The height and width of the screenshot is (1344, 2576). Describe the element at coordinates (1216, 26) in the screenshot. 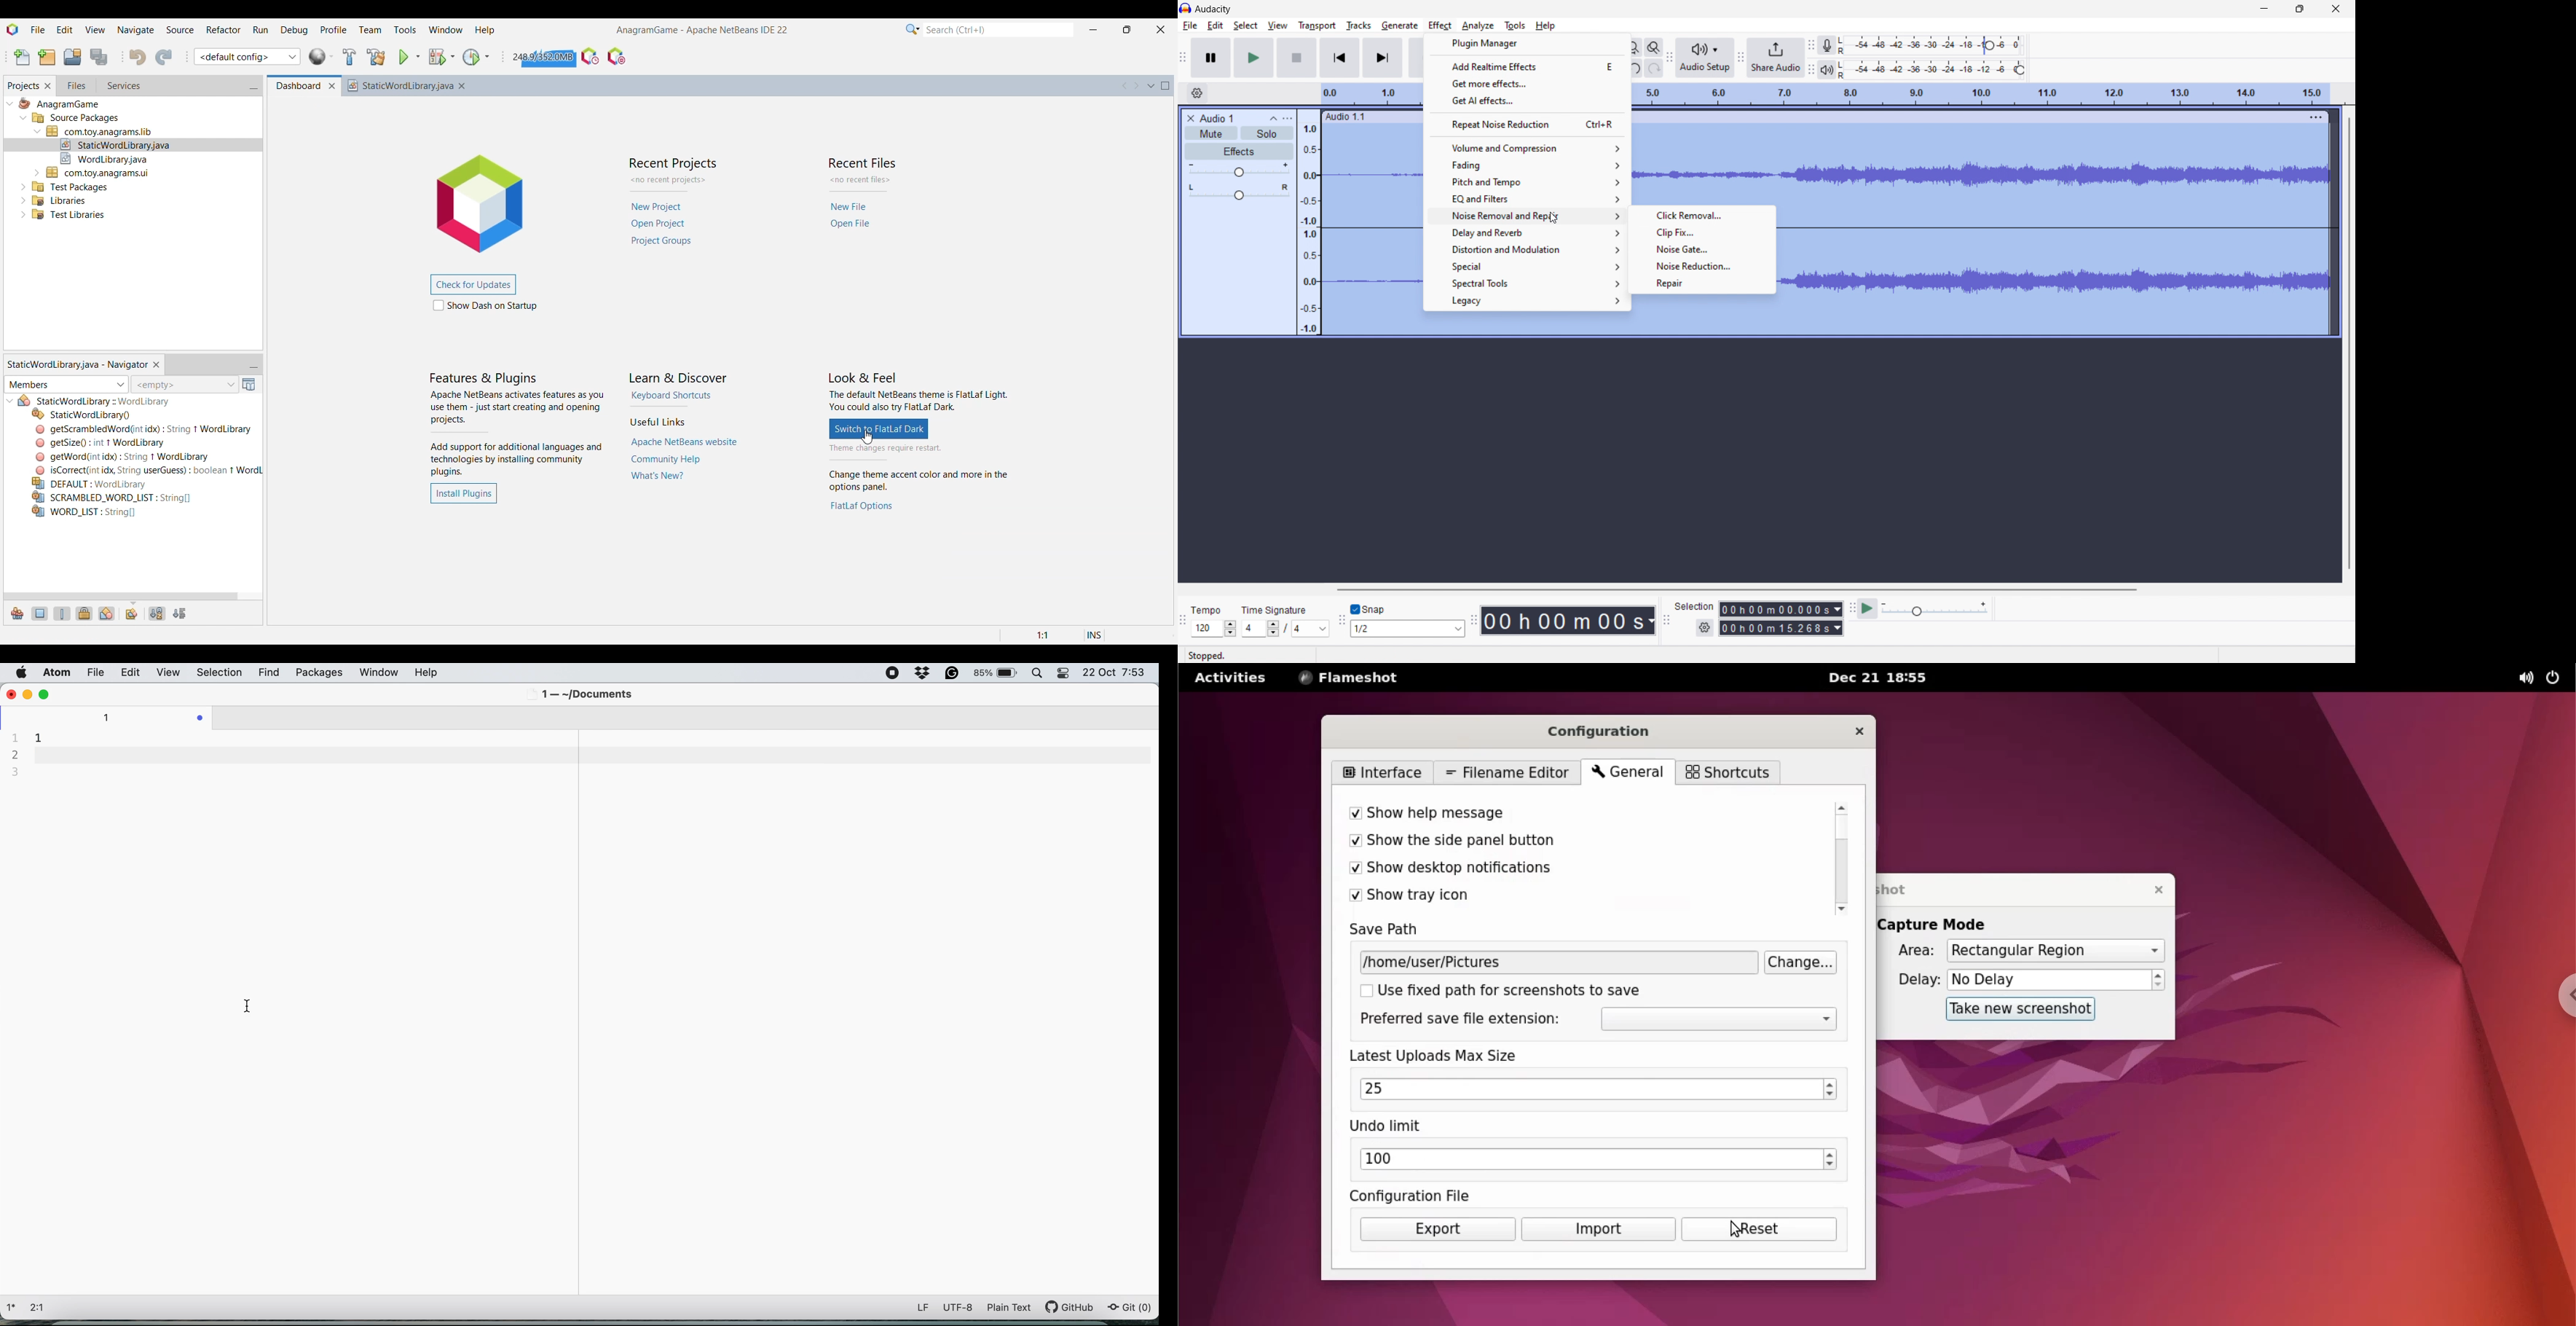

I see `edit` at that location.